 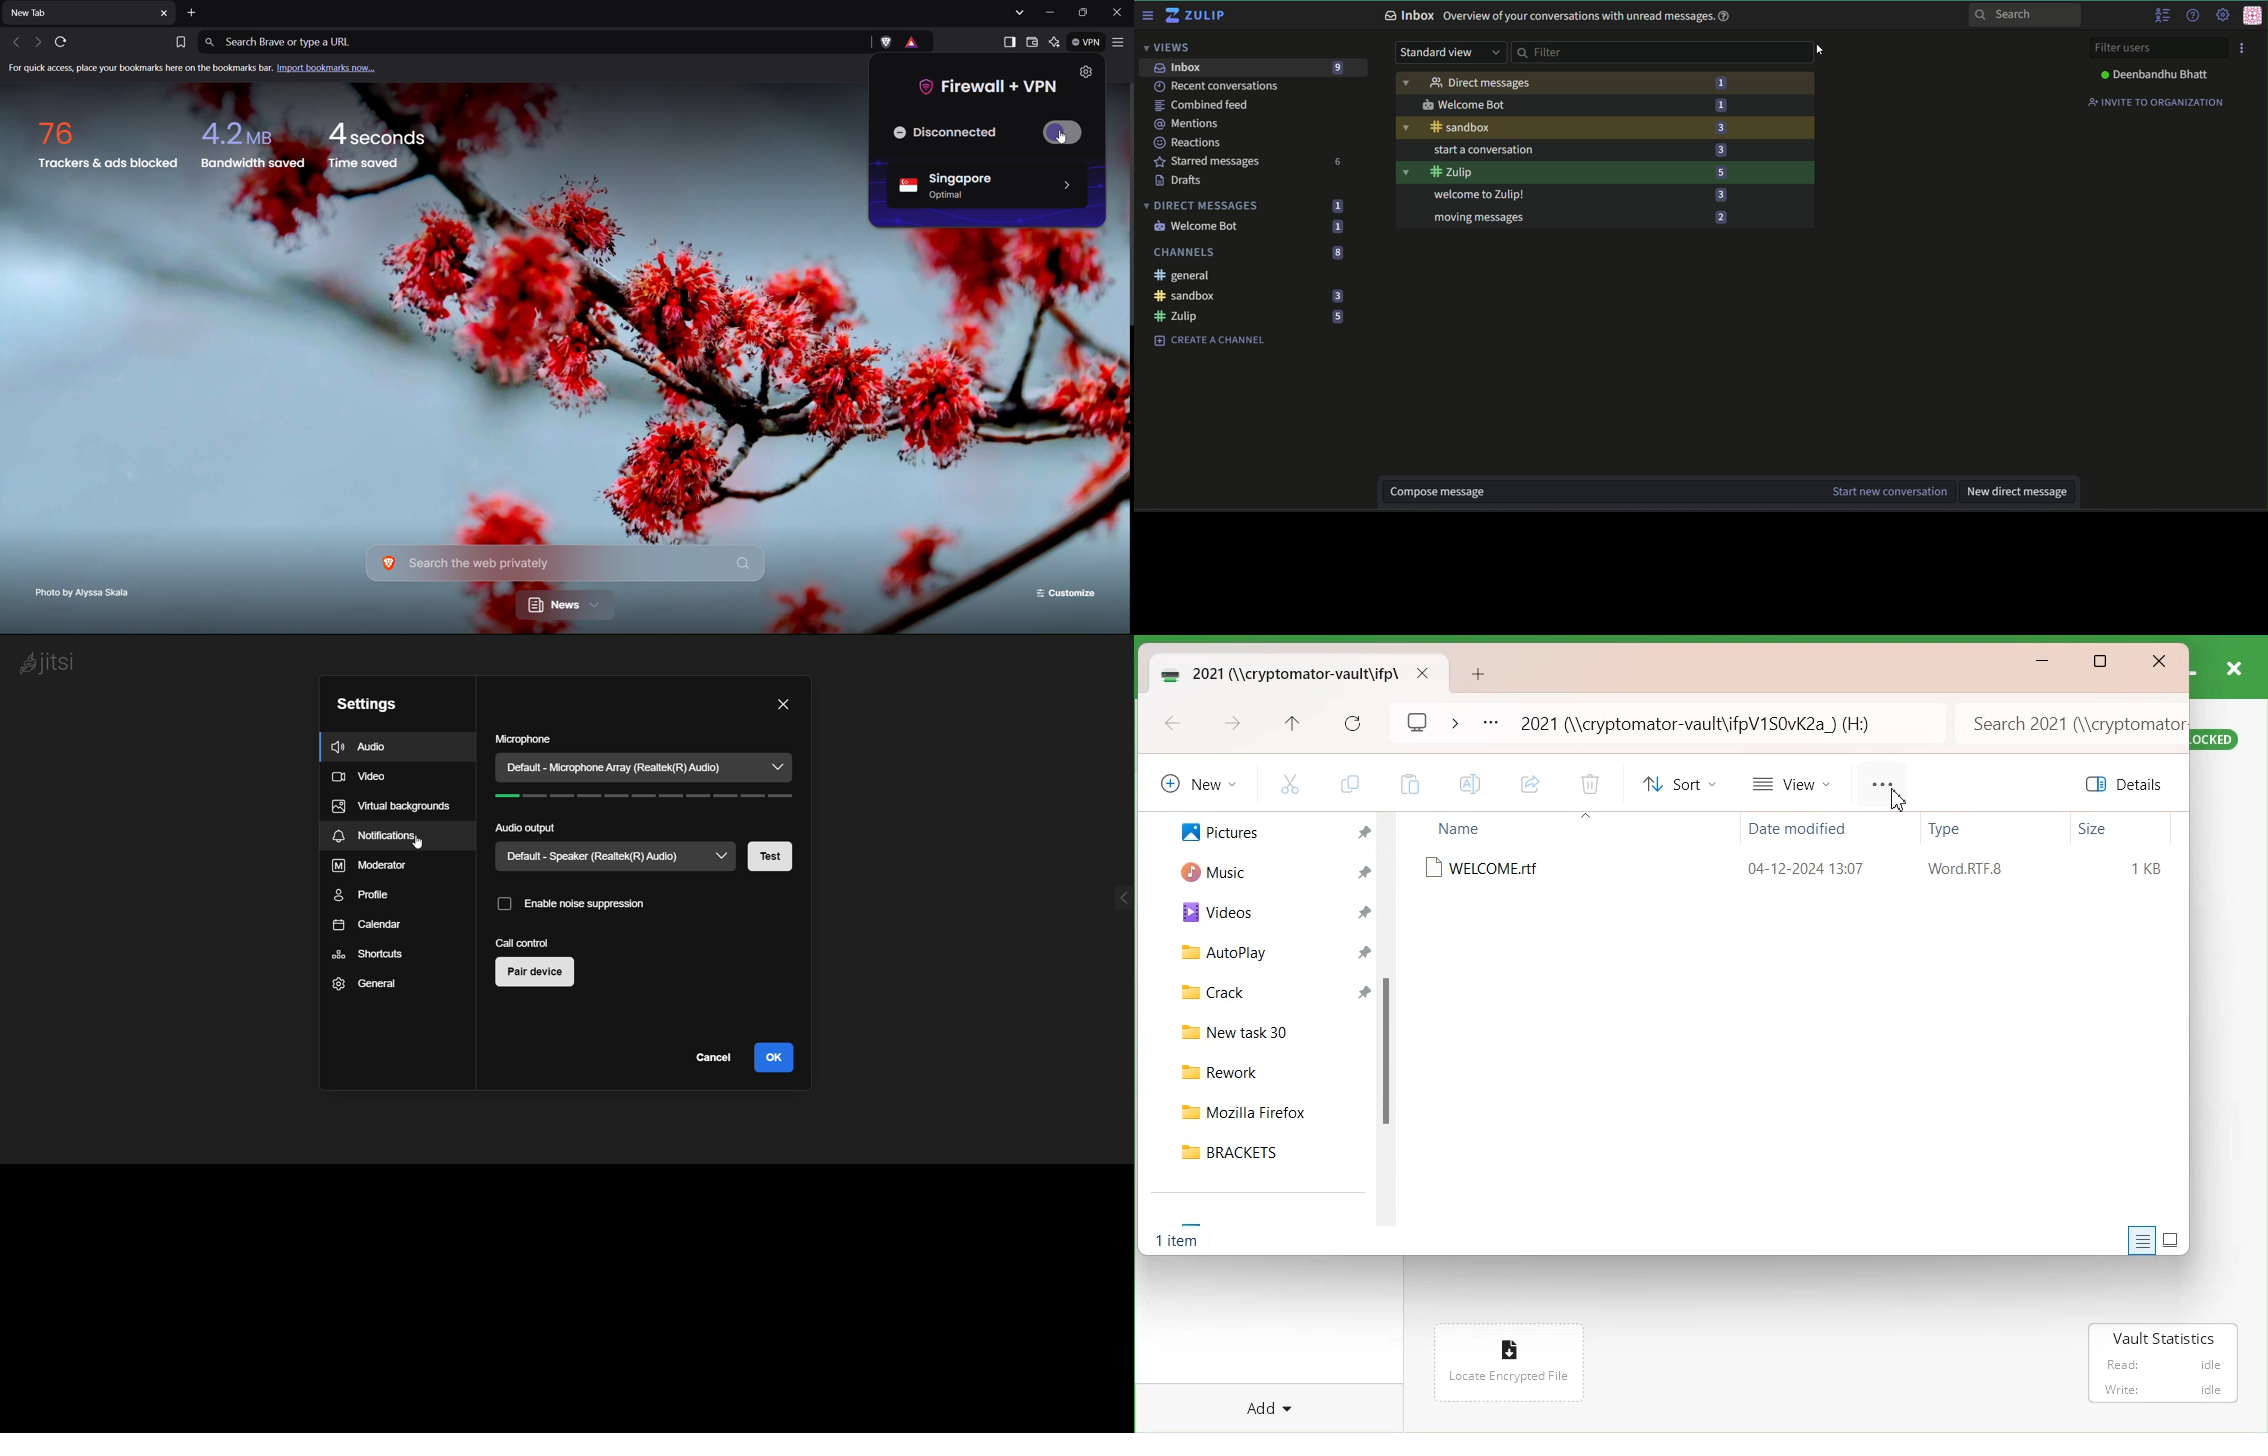 I want to click on speaker dropdown, so click(x=720, y=857).